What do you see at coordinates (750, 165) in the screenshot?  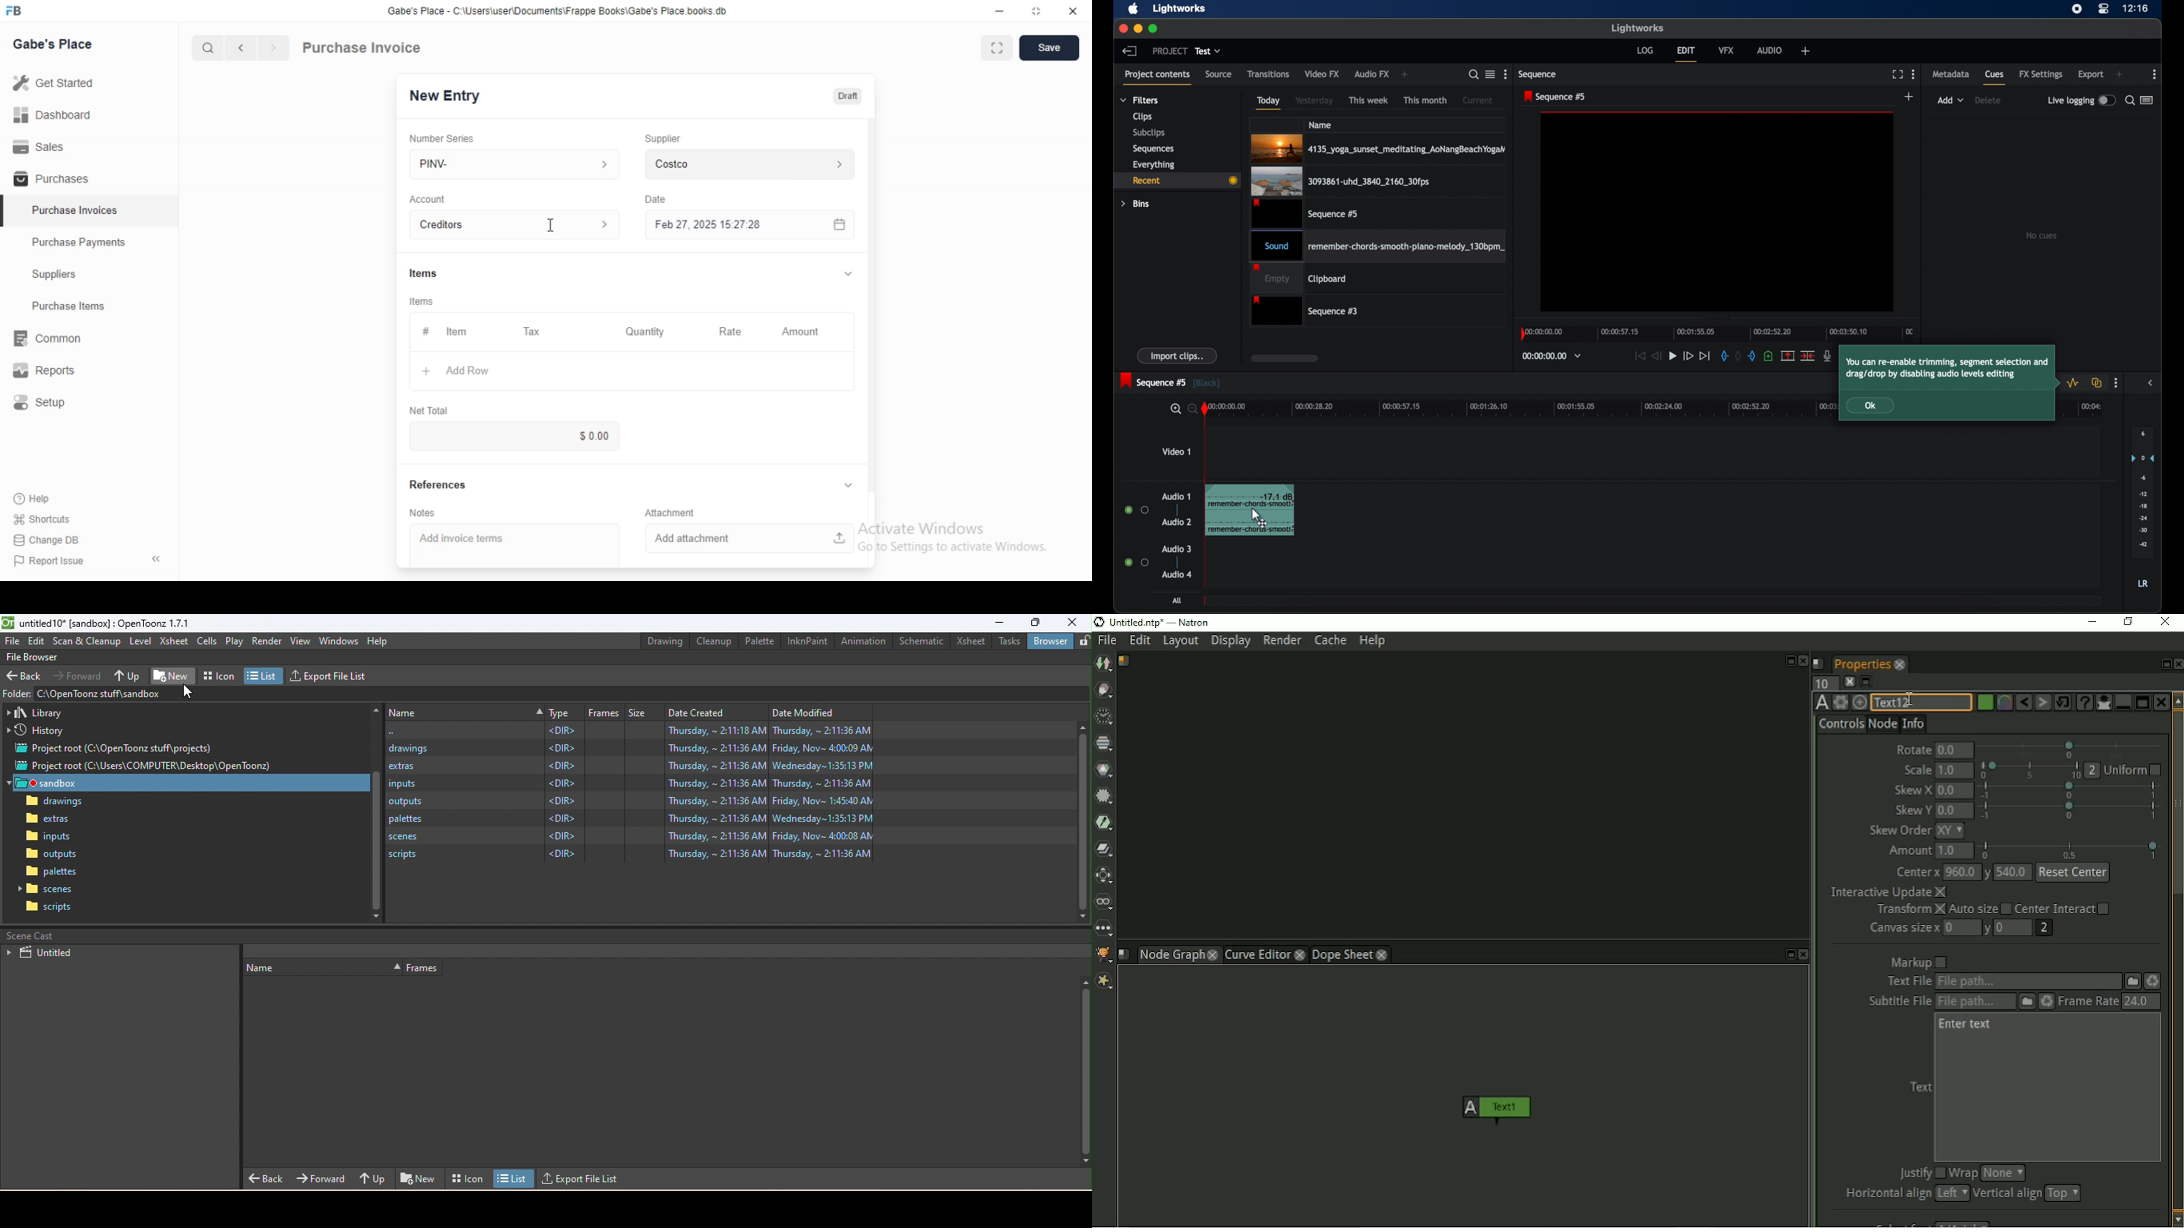 I see `Costco` at bounding box center [750, 165].